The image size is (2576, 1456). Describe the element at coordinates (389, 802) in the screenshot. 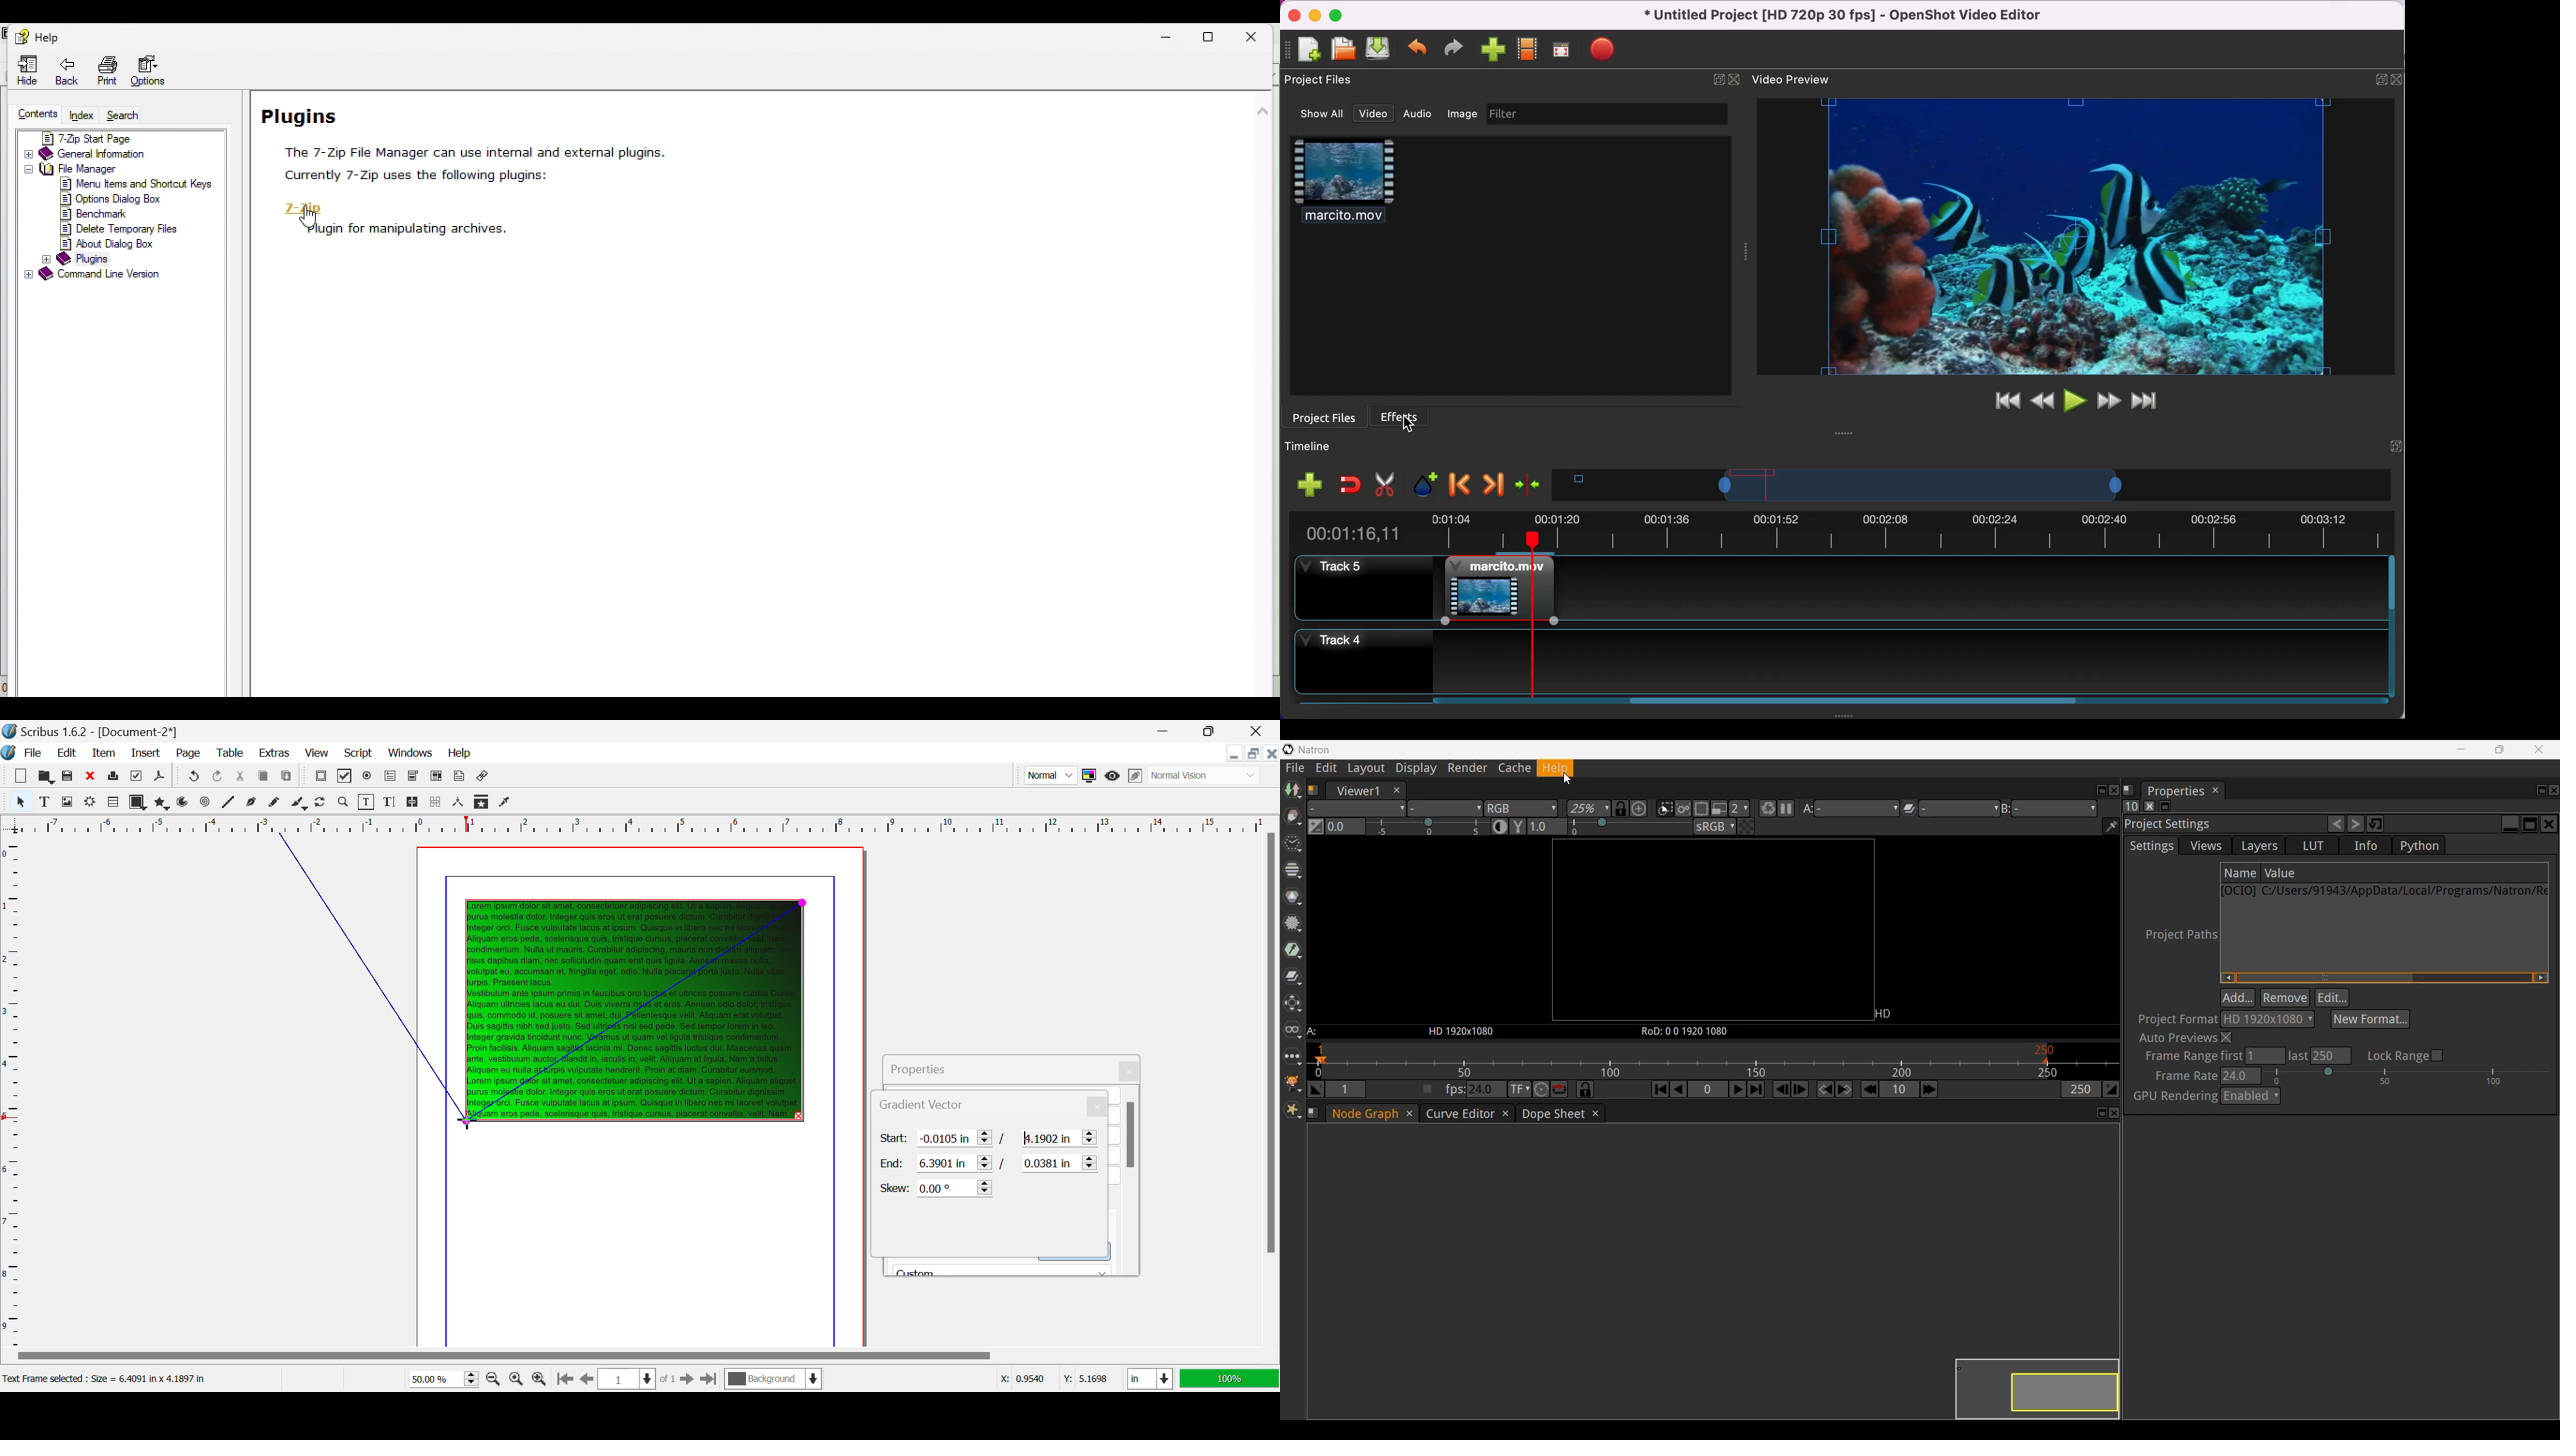

I see `Edit Text with Story Editor` at that location.